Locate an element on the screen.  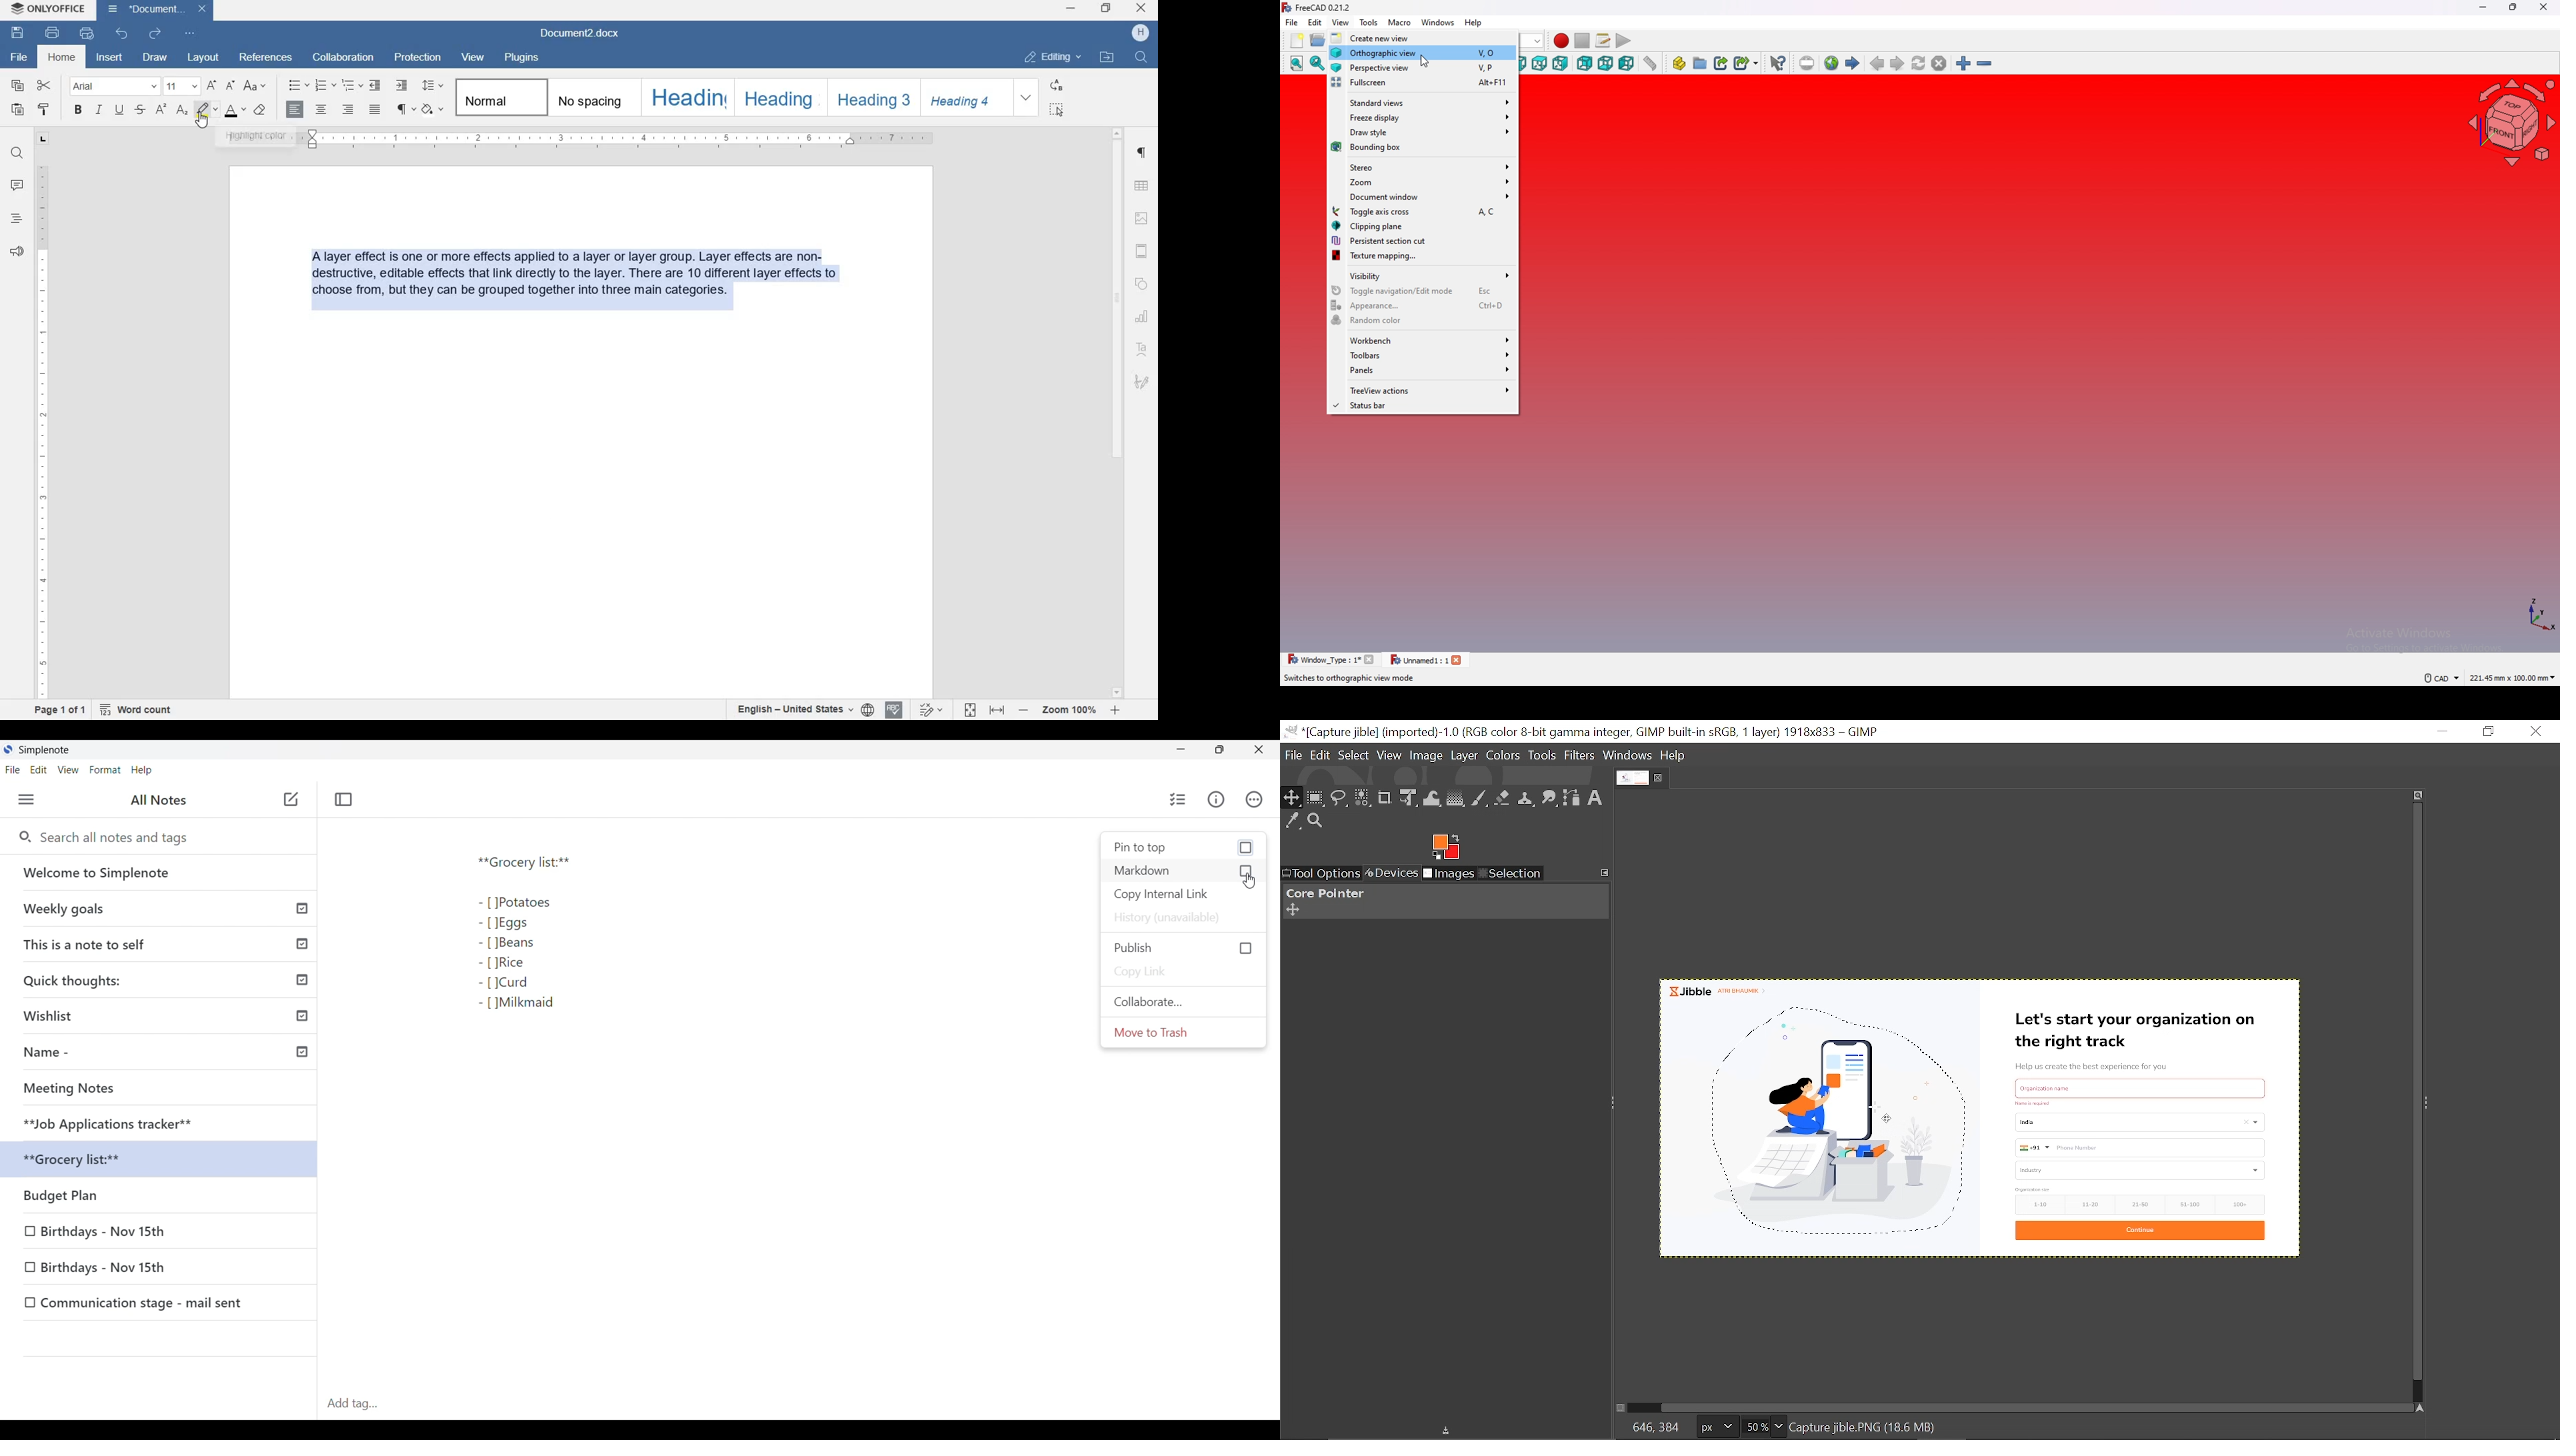
new web page is located at coordinates (1831, 63).